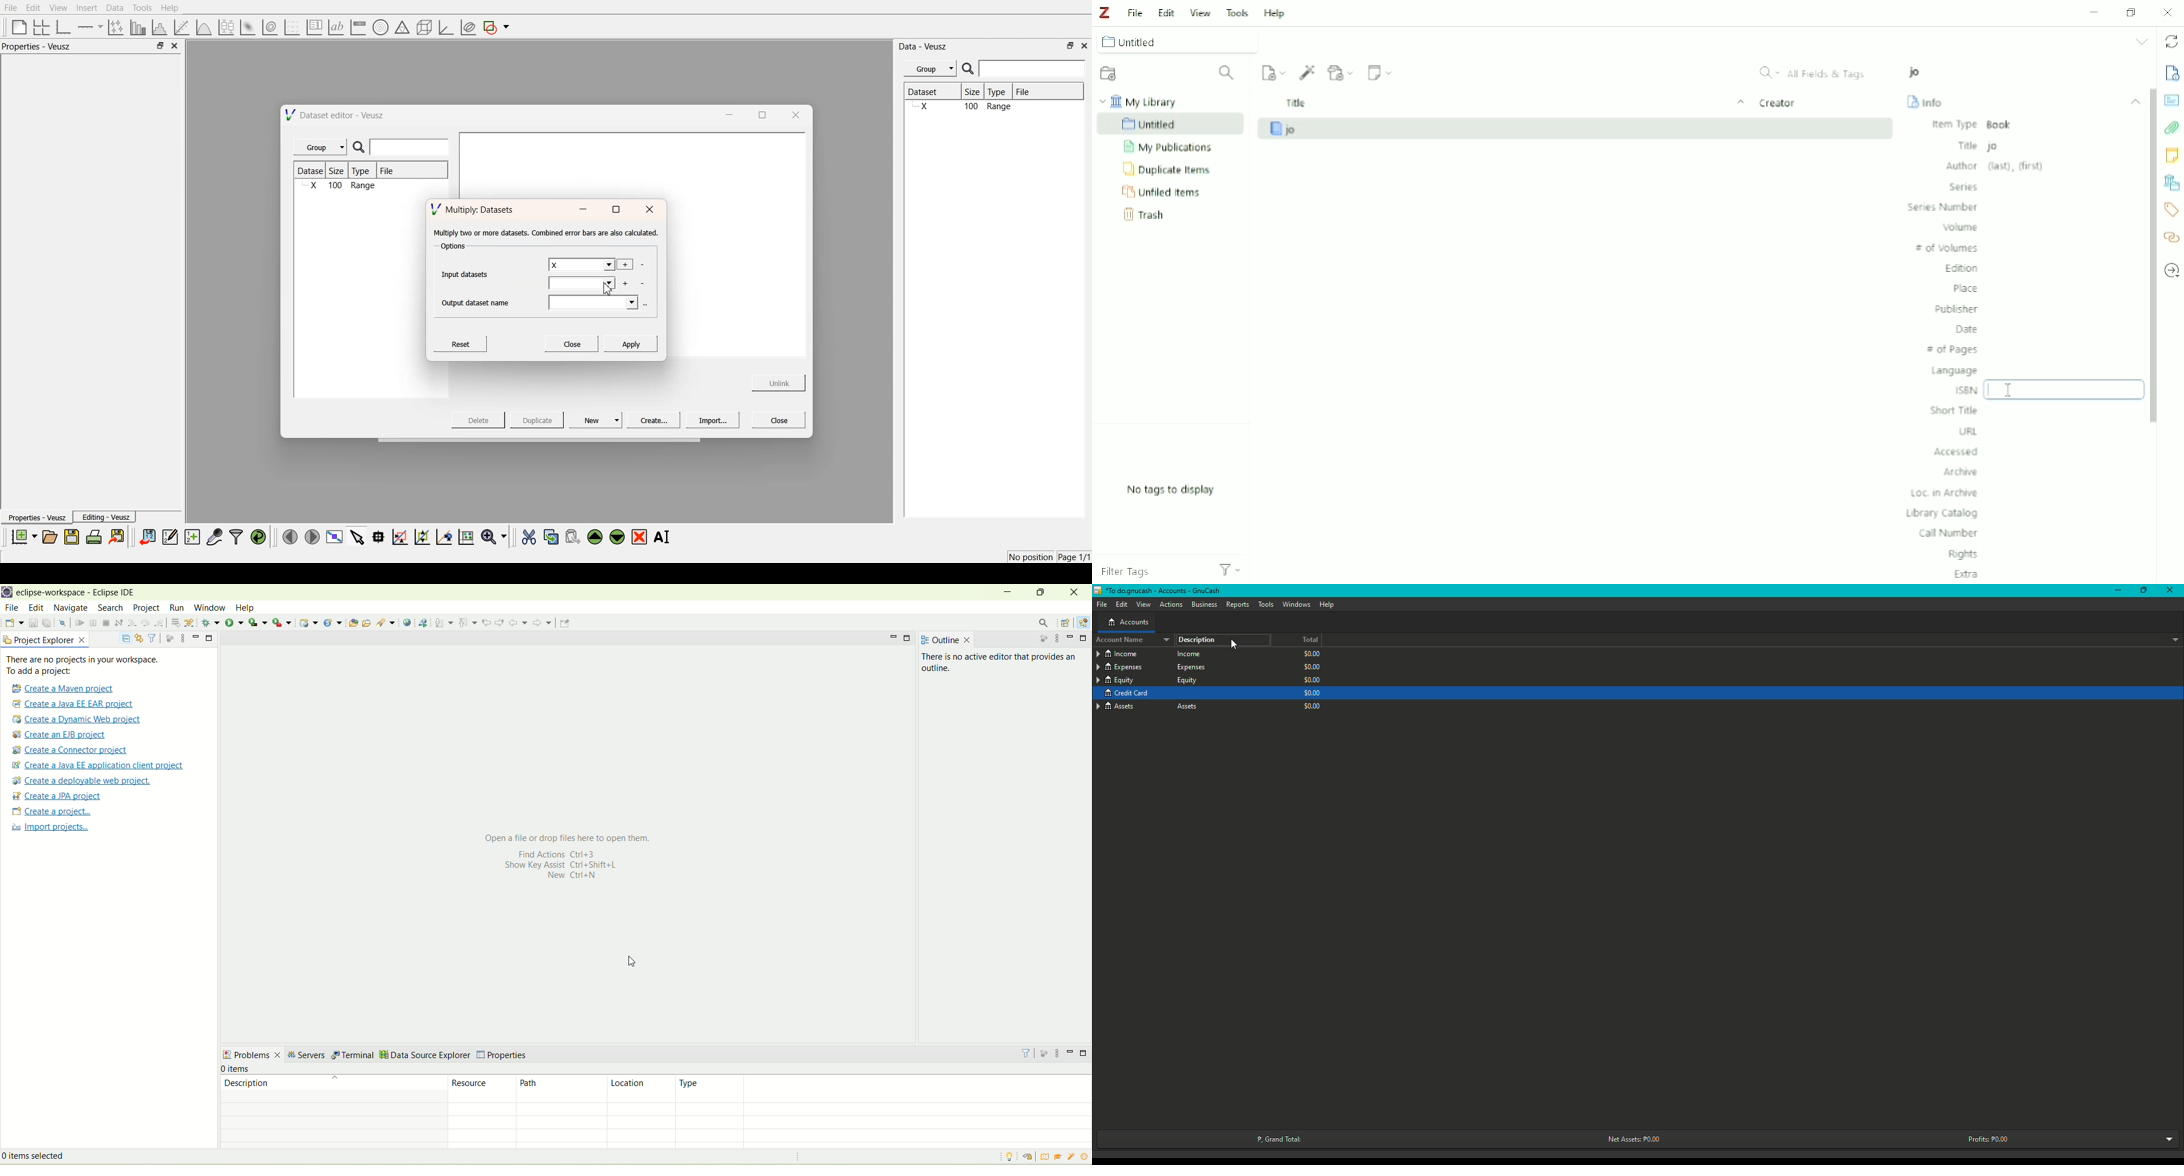  Describe the element at coordinates (1075, 557) in the screenshot. I see `Page 1/1` at that location.